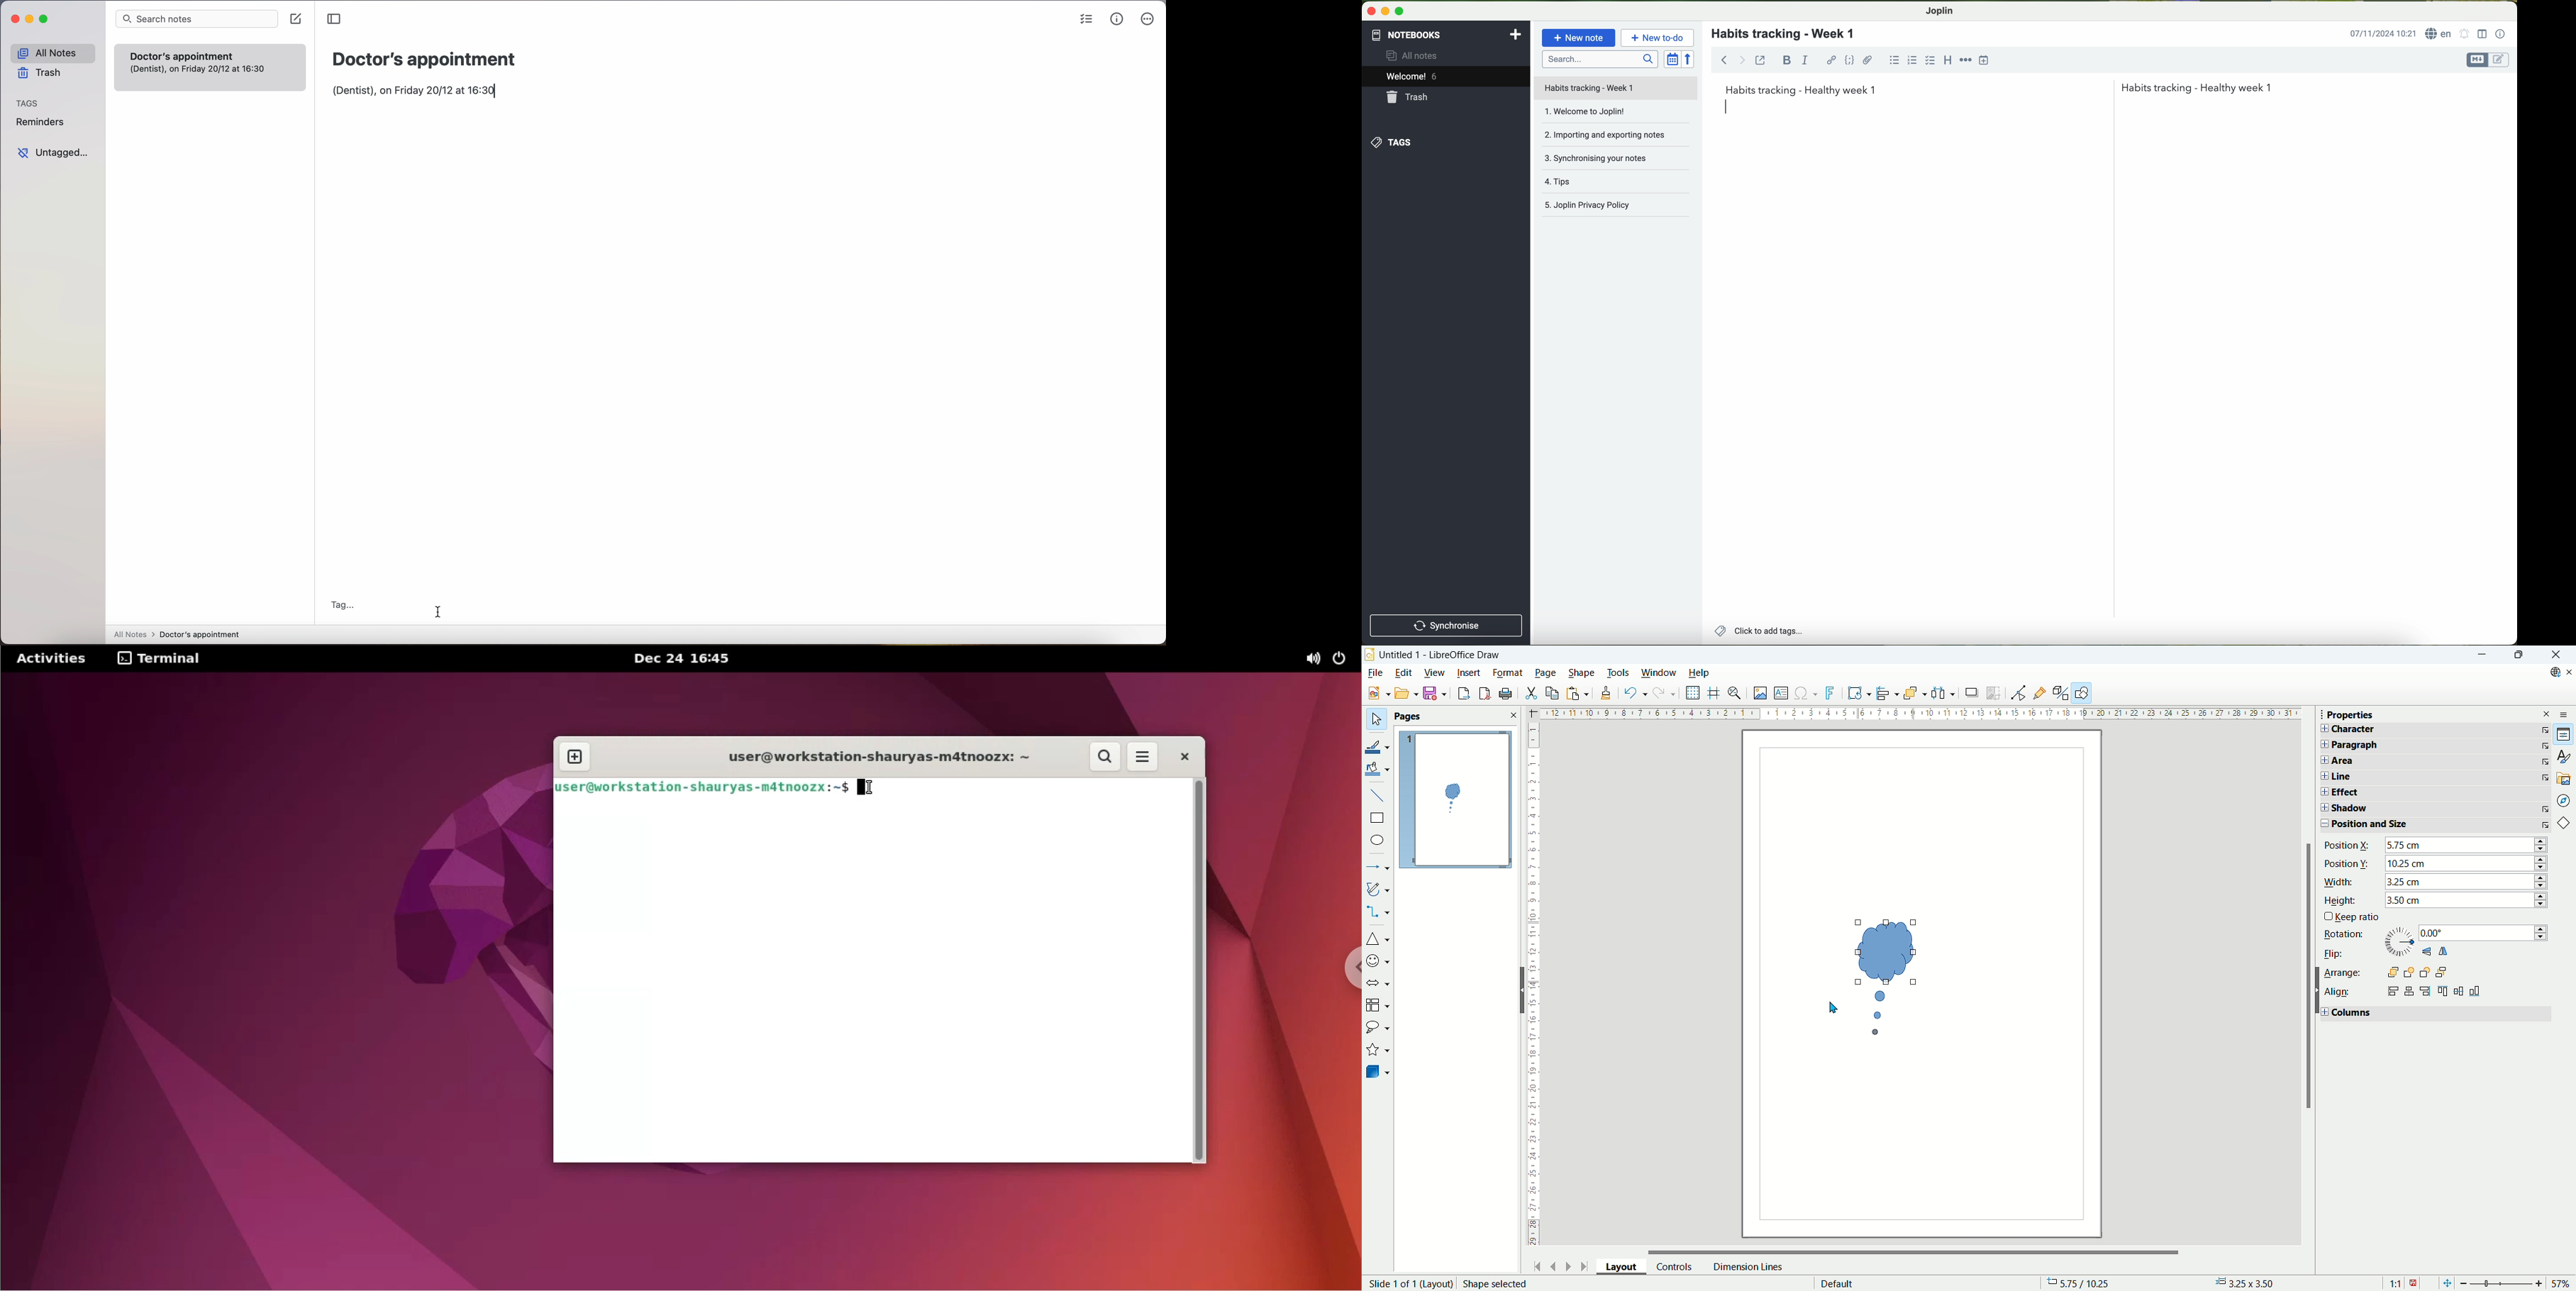 Image resolution: width=2576 pixels, height=1316 pixels. What do you see at coordinates (197, 18) in the screenshot?
I see `search bar` at bounding box center [197, 18].